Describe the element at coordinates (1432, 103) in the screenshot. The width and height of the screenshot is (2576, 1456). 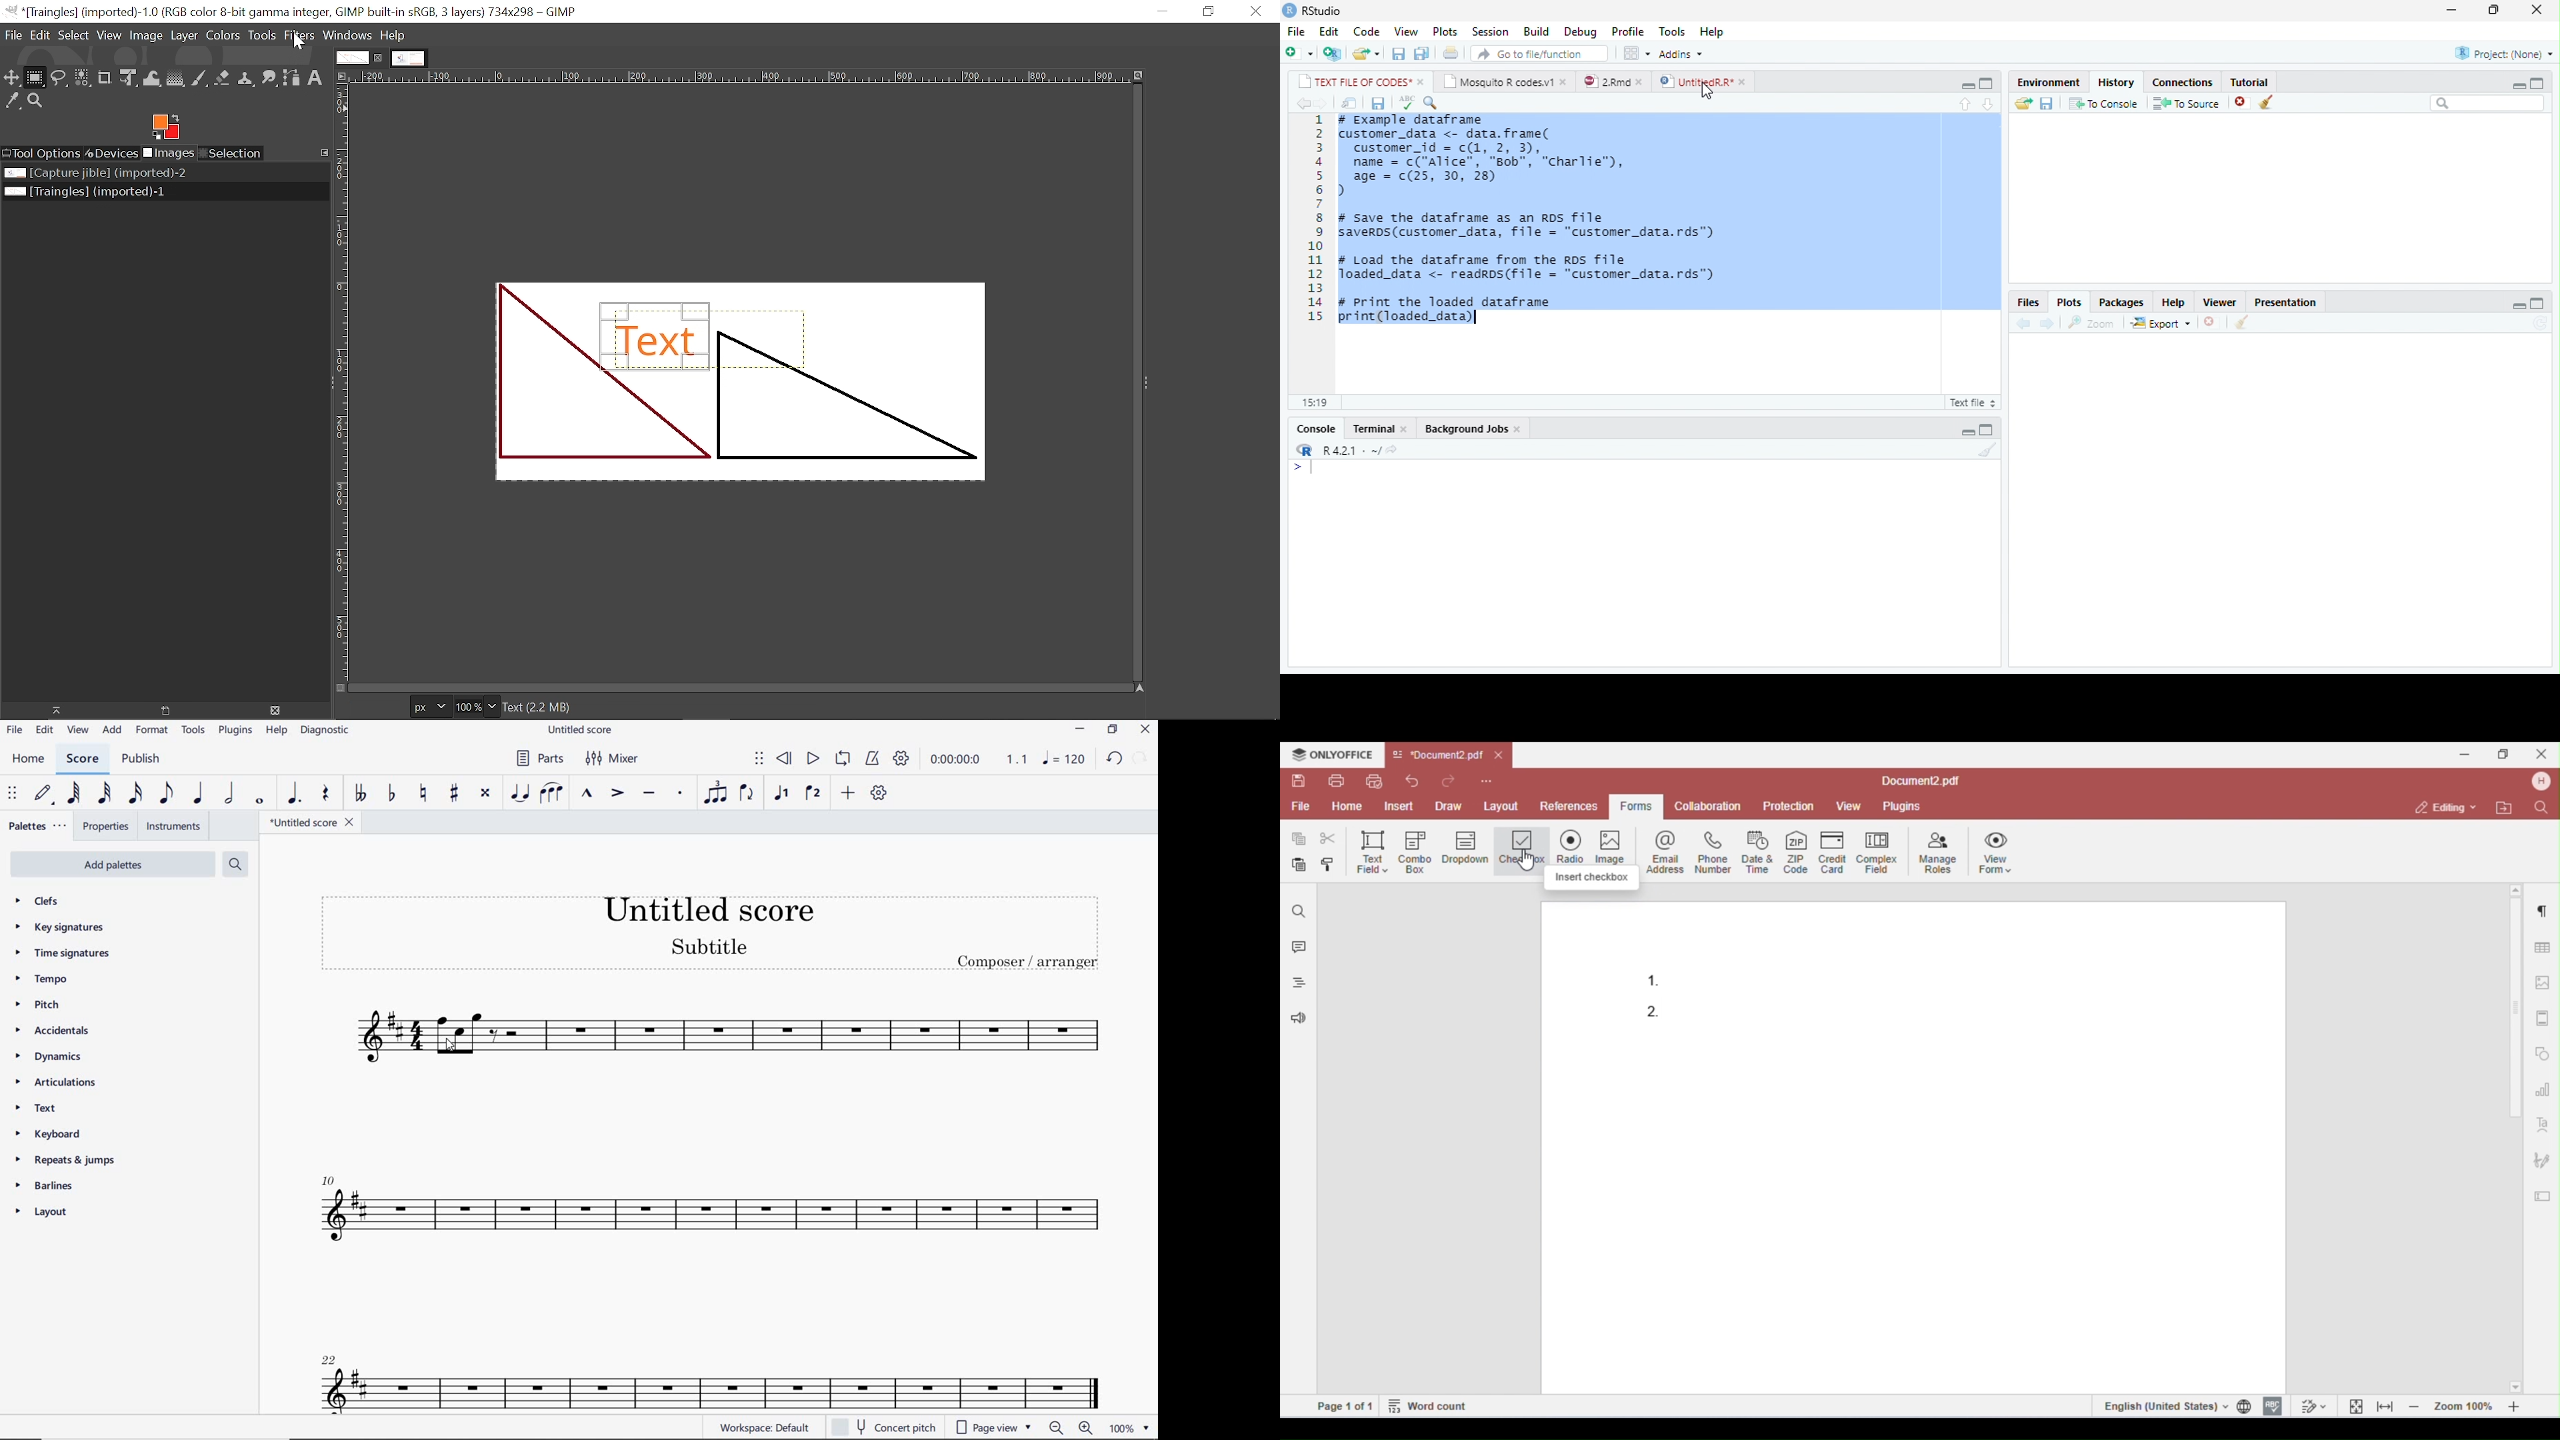
I see `search` at that location.